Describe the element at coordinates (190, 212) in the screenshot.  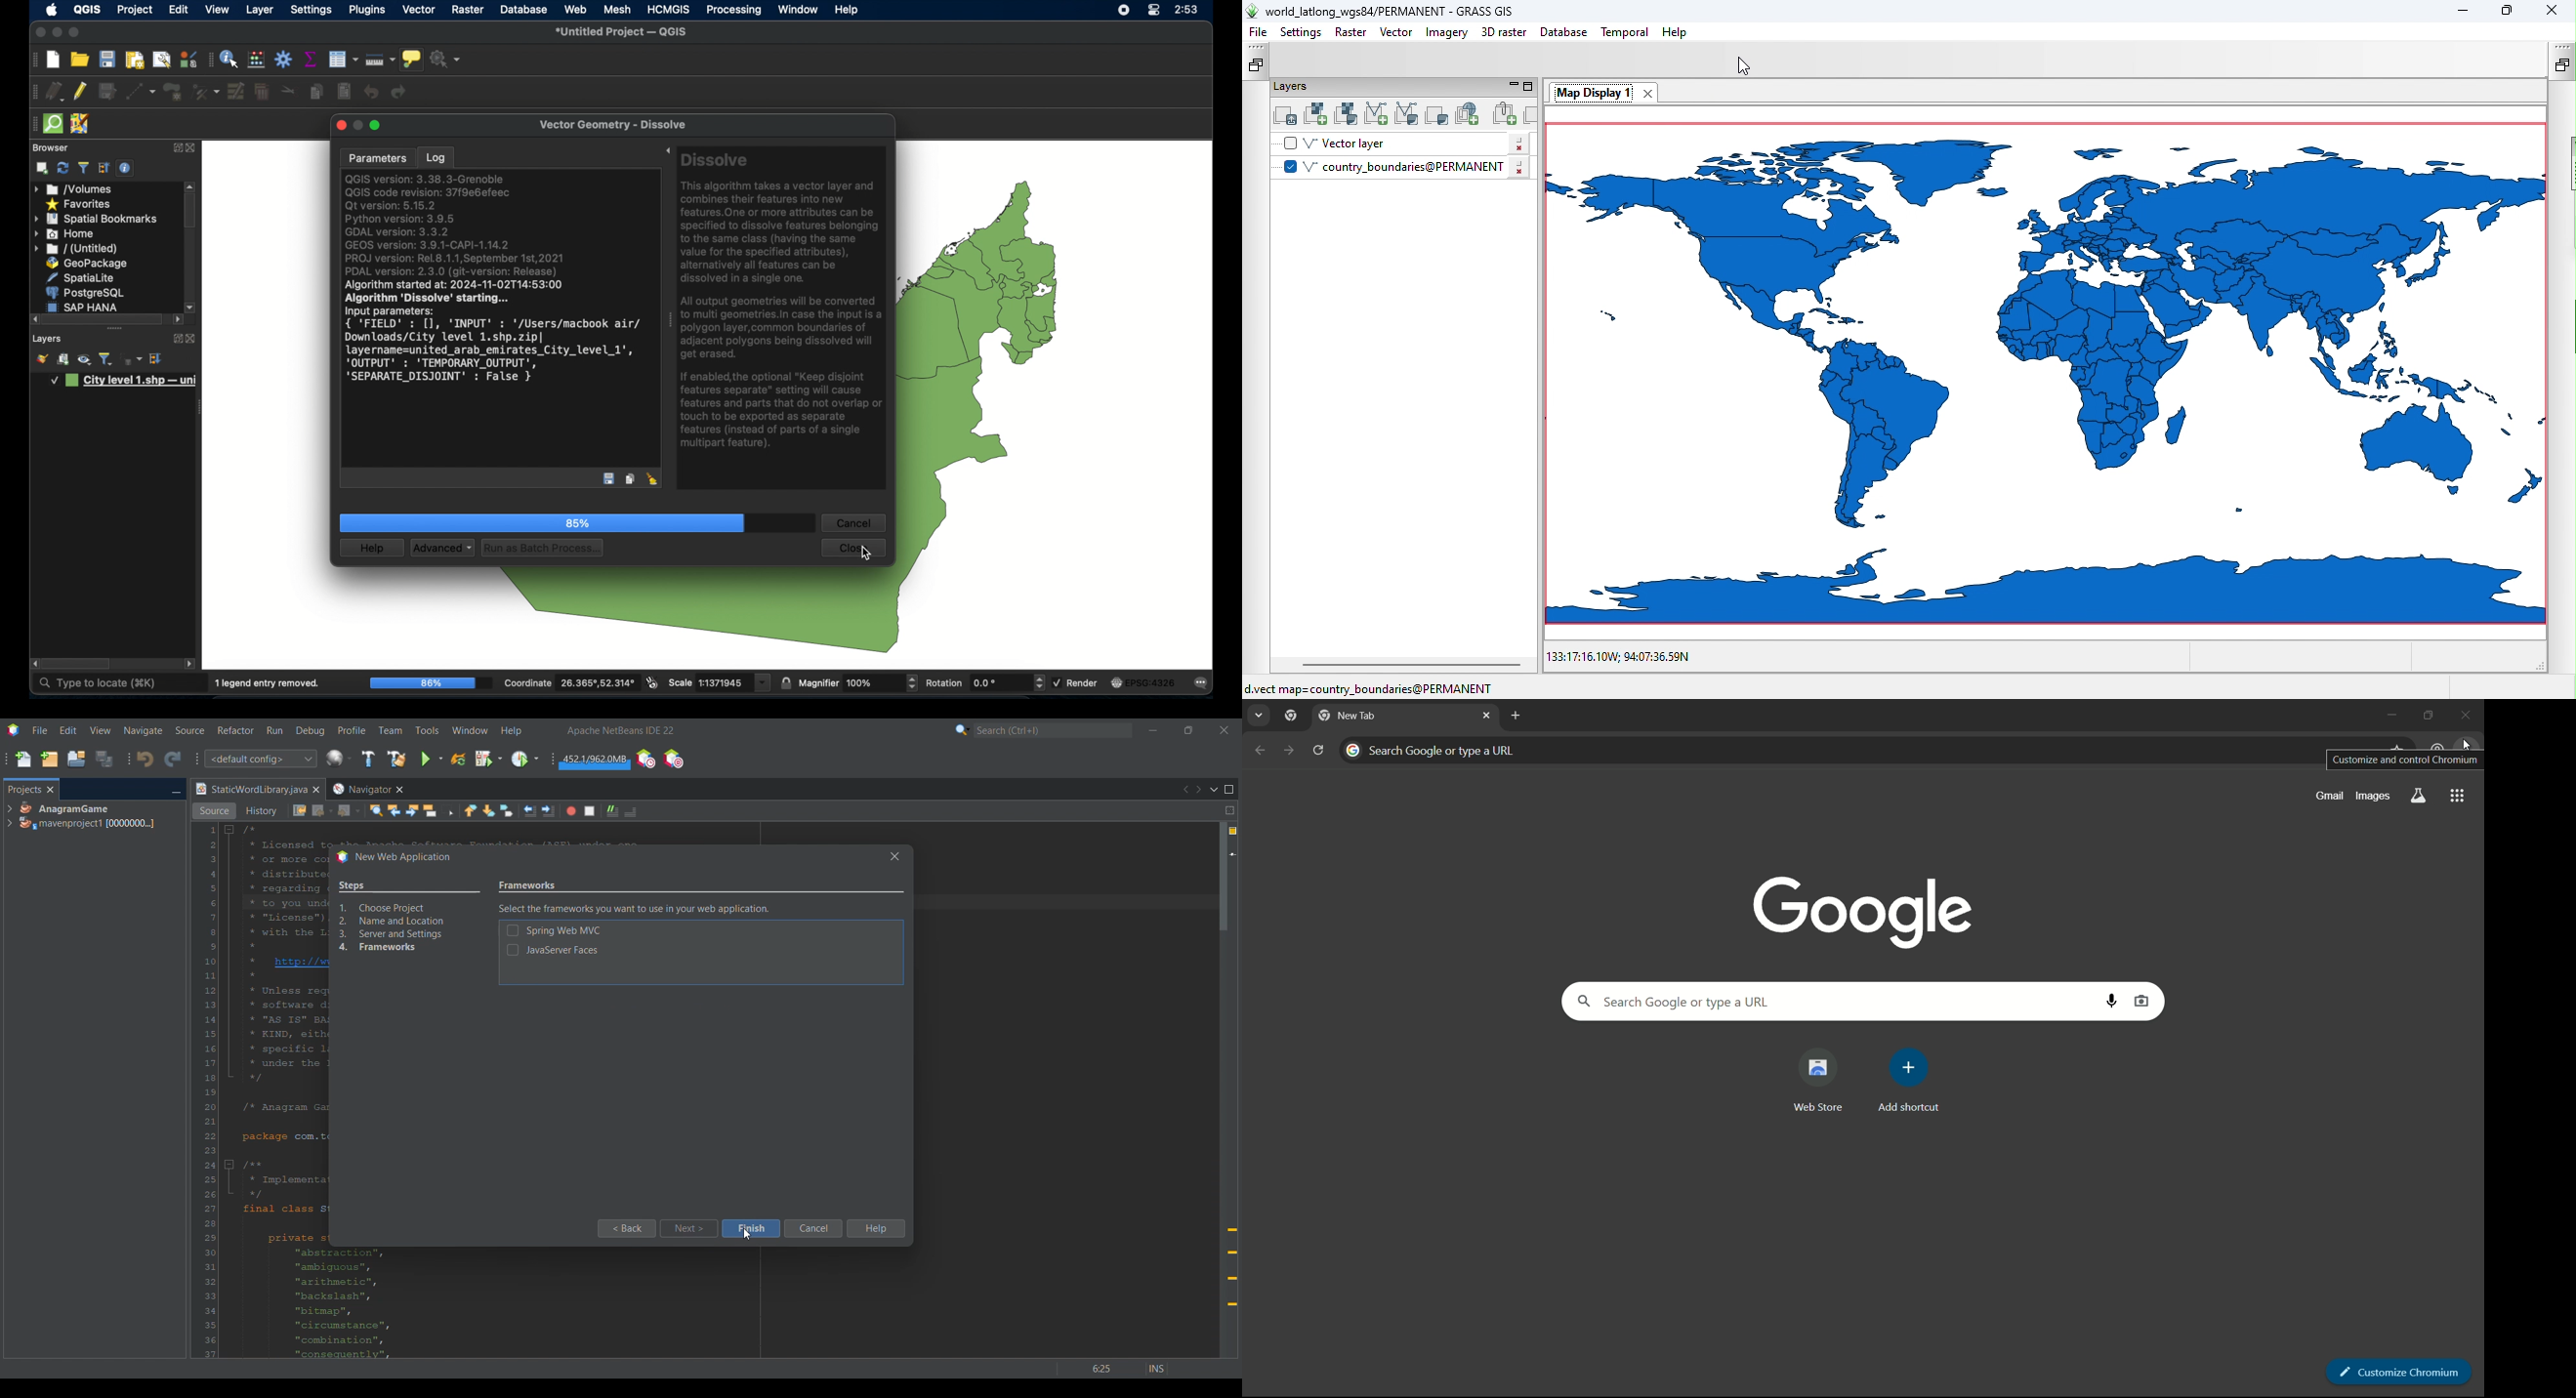
I see `scroll box` at that location.